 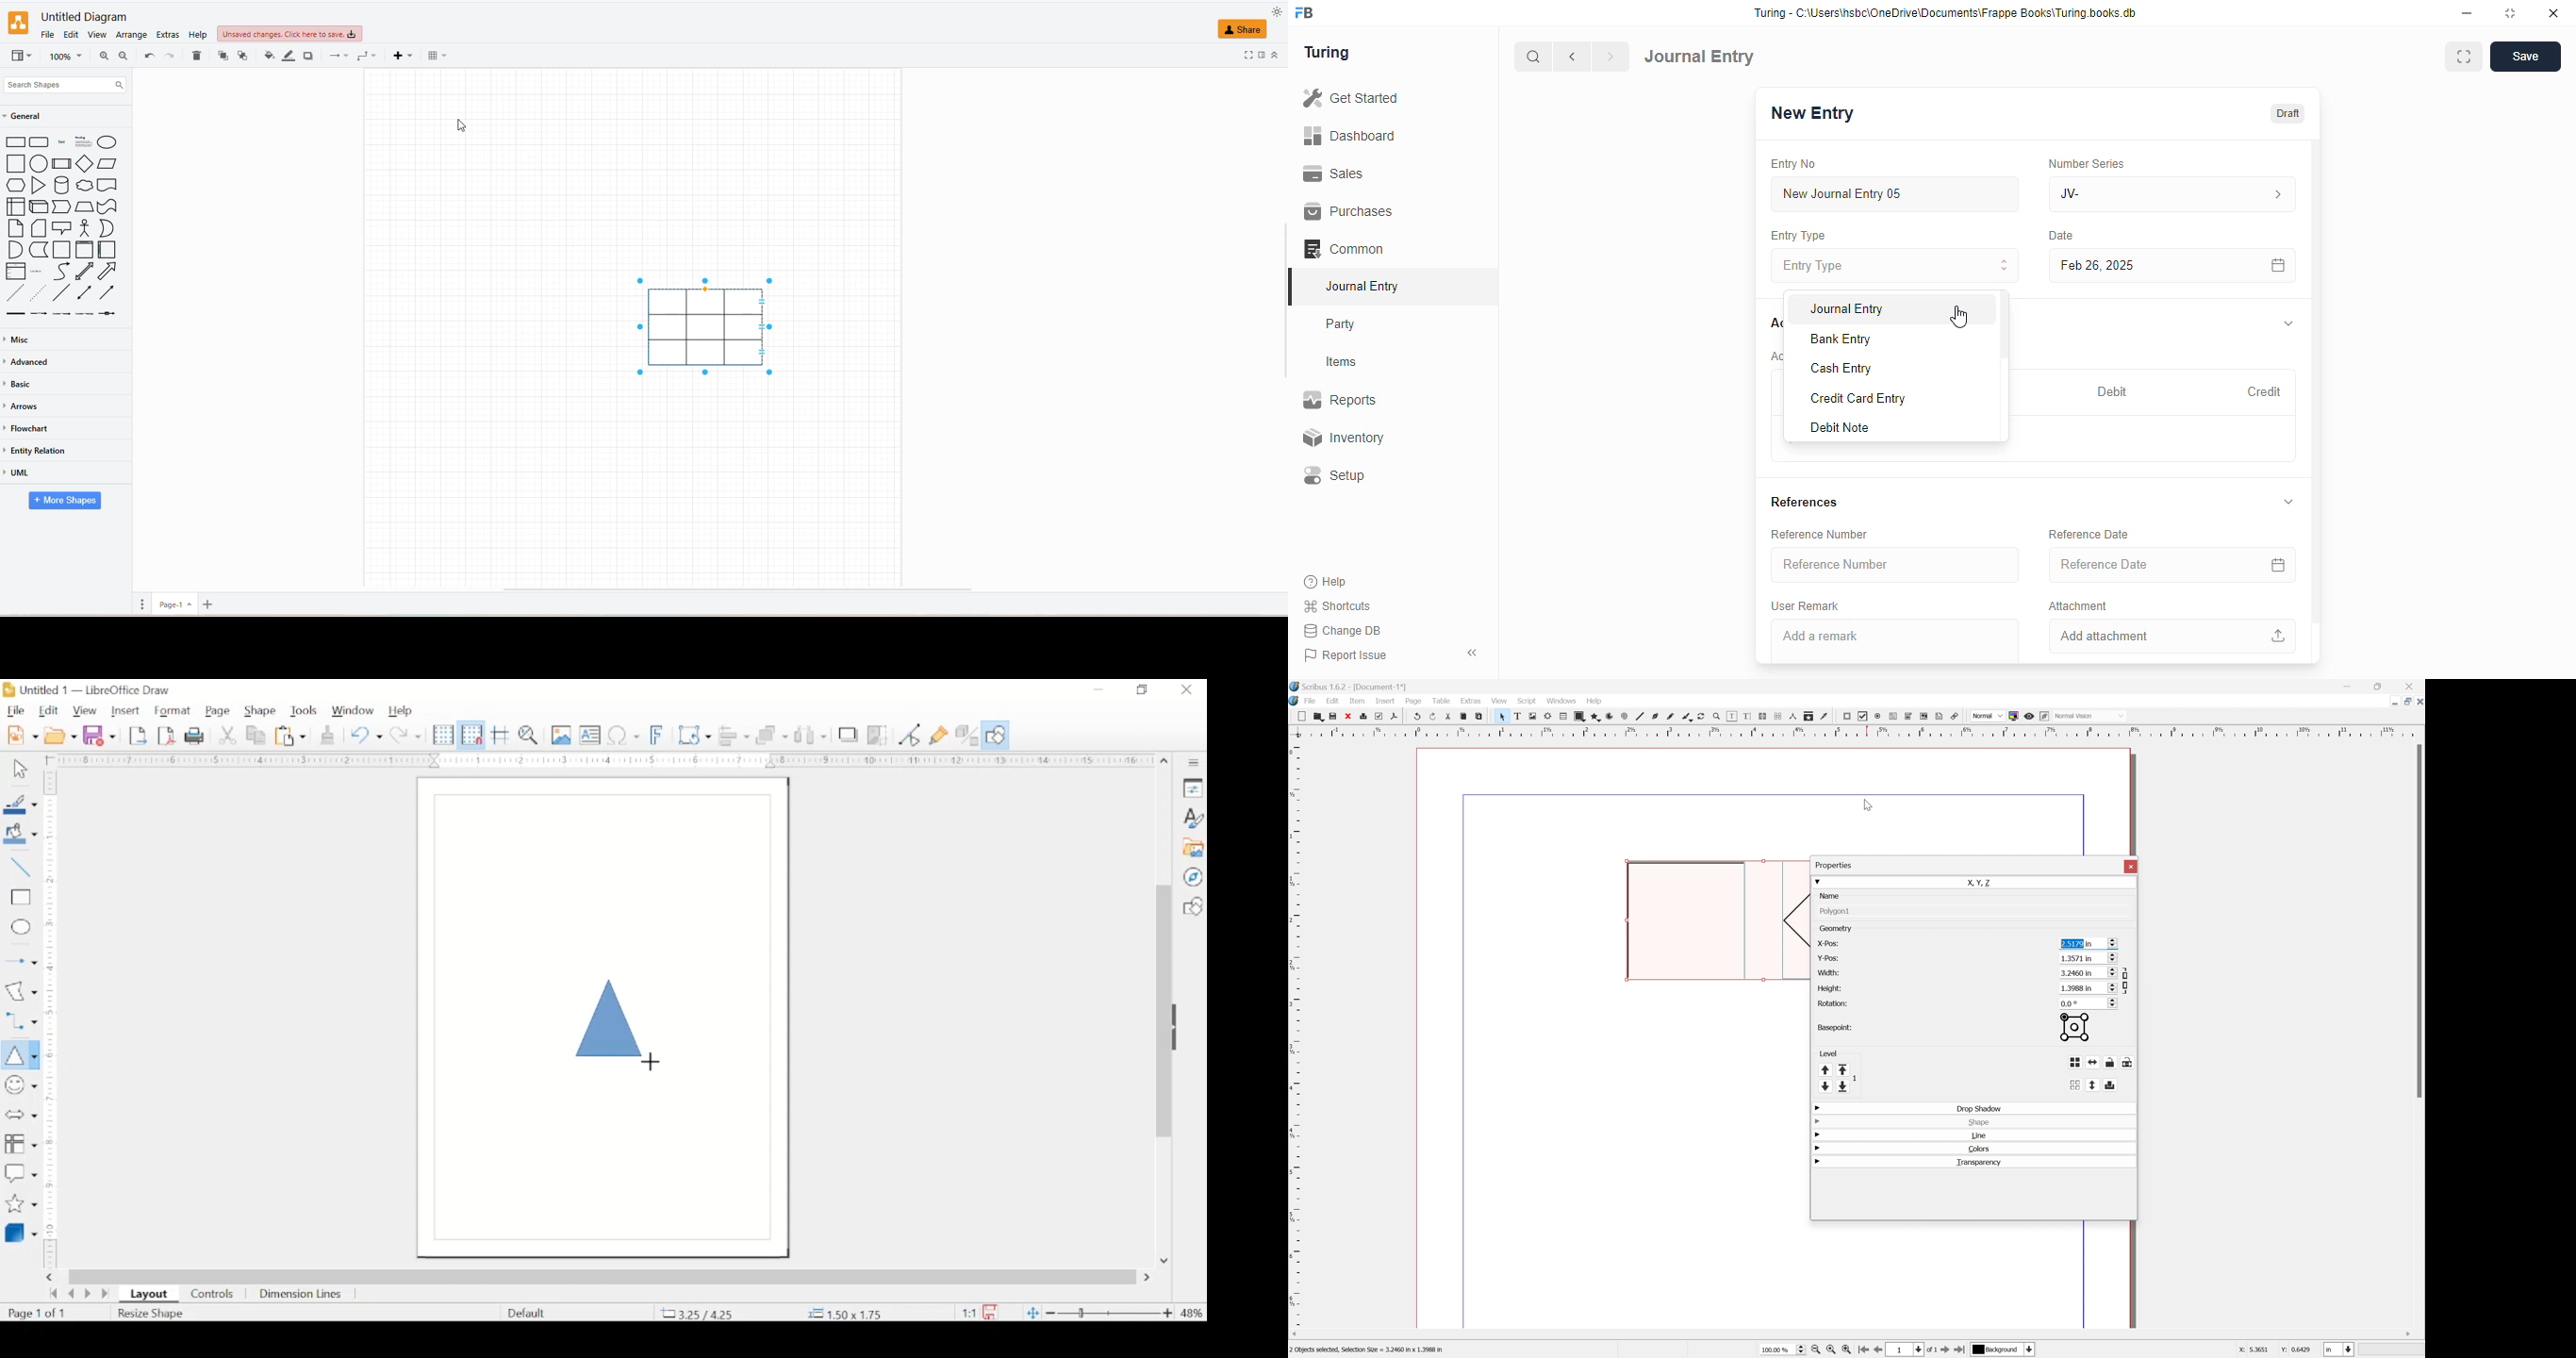 I want to click on Feb 26, 2025, so click(x=2132, y=265).